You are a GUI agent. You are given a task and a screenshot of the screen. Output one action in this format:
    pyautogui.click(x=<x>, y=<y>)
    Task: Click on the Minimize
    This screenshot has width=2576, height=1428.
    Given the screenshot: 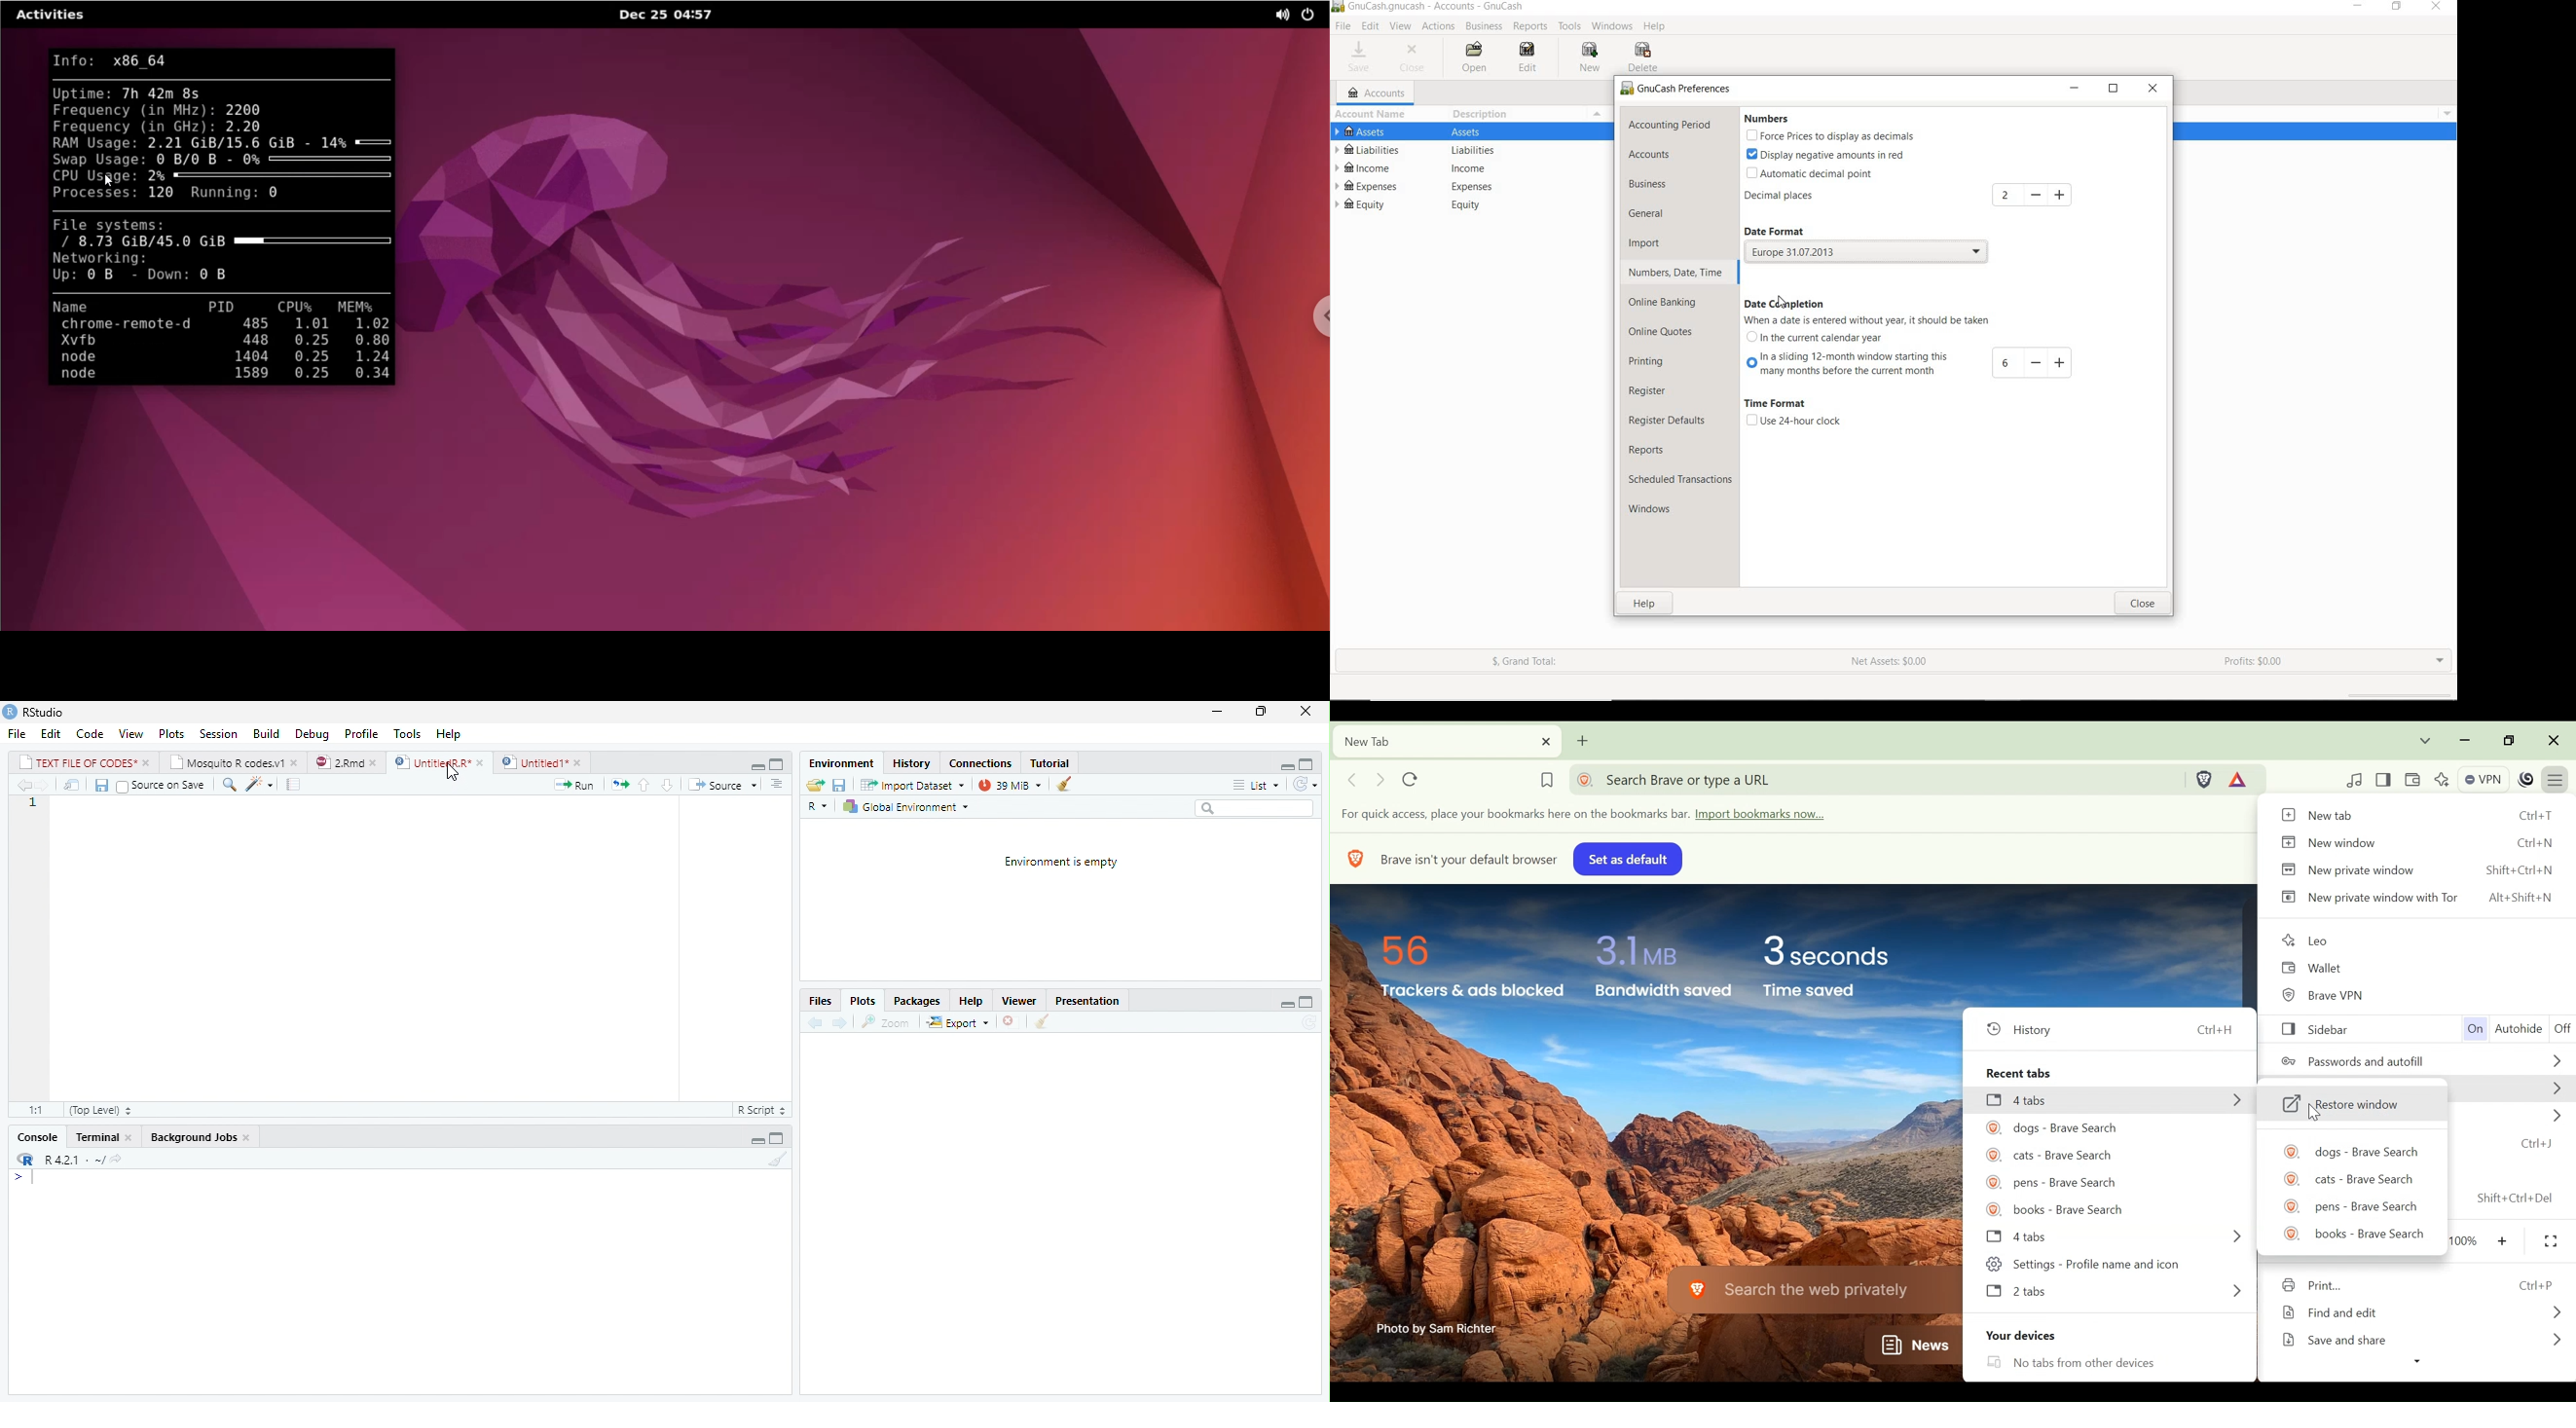 What is the action you would take?
    pyautogui.click(x=758, y=1140)
    